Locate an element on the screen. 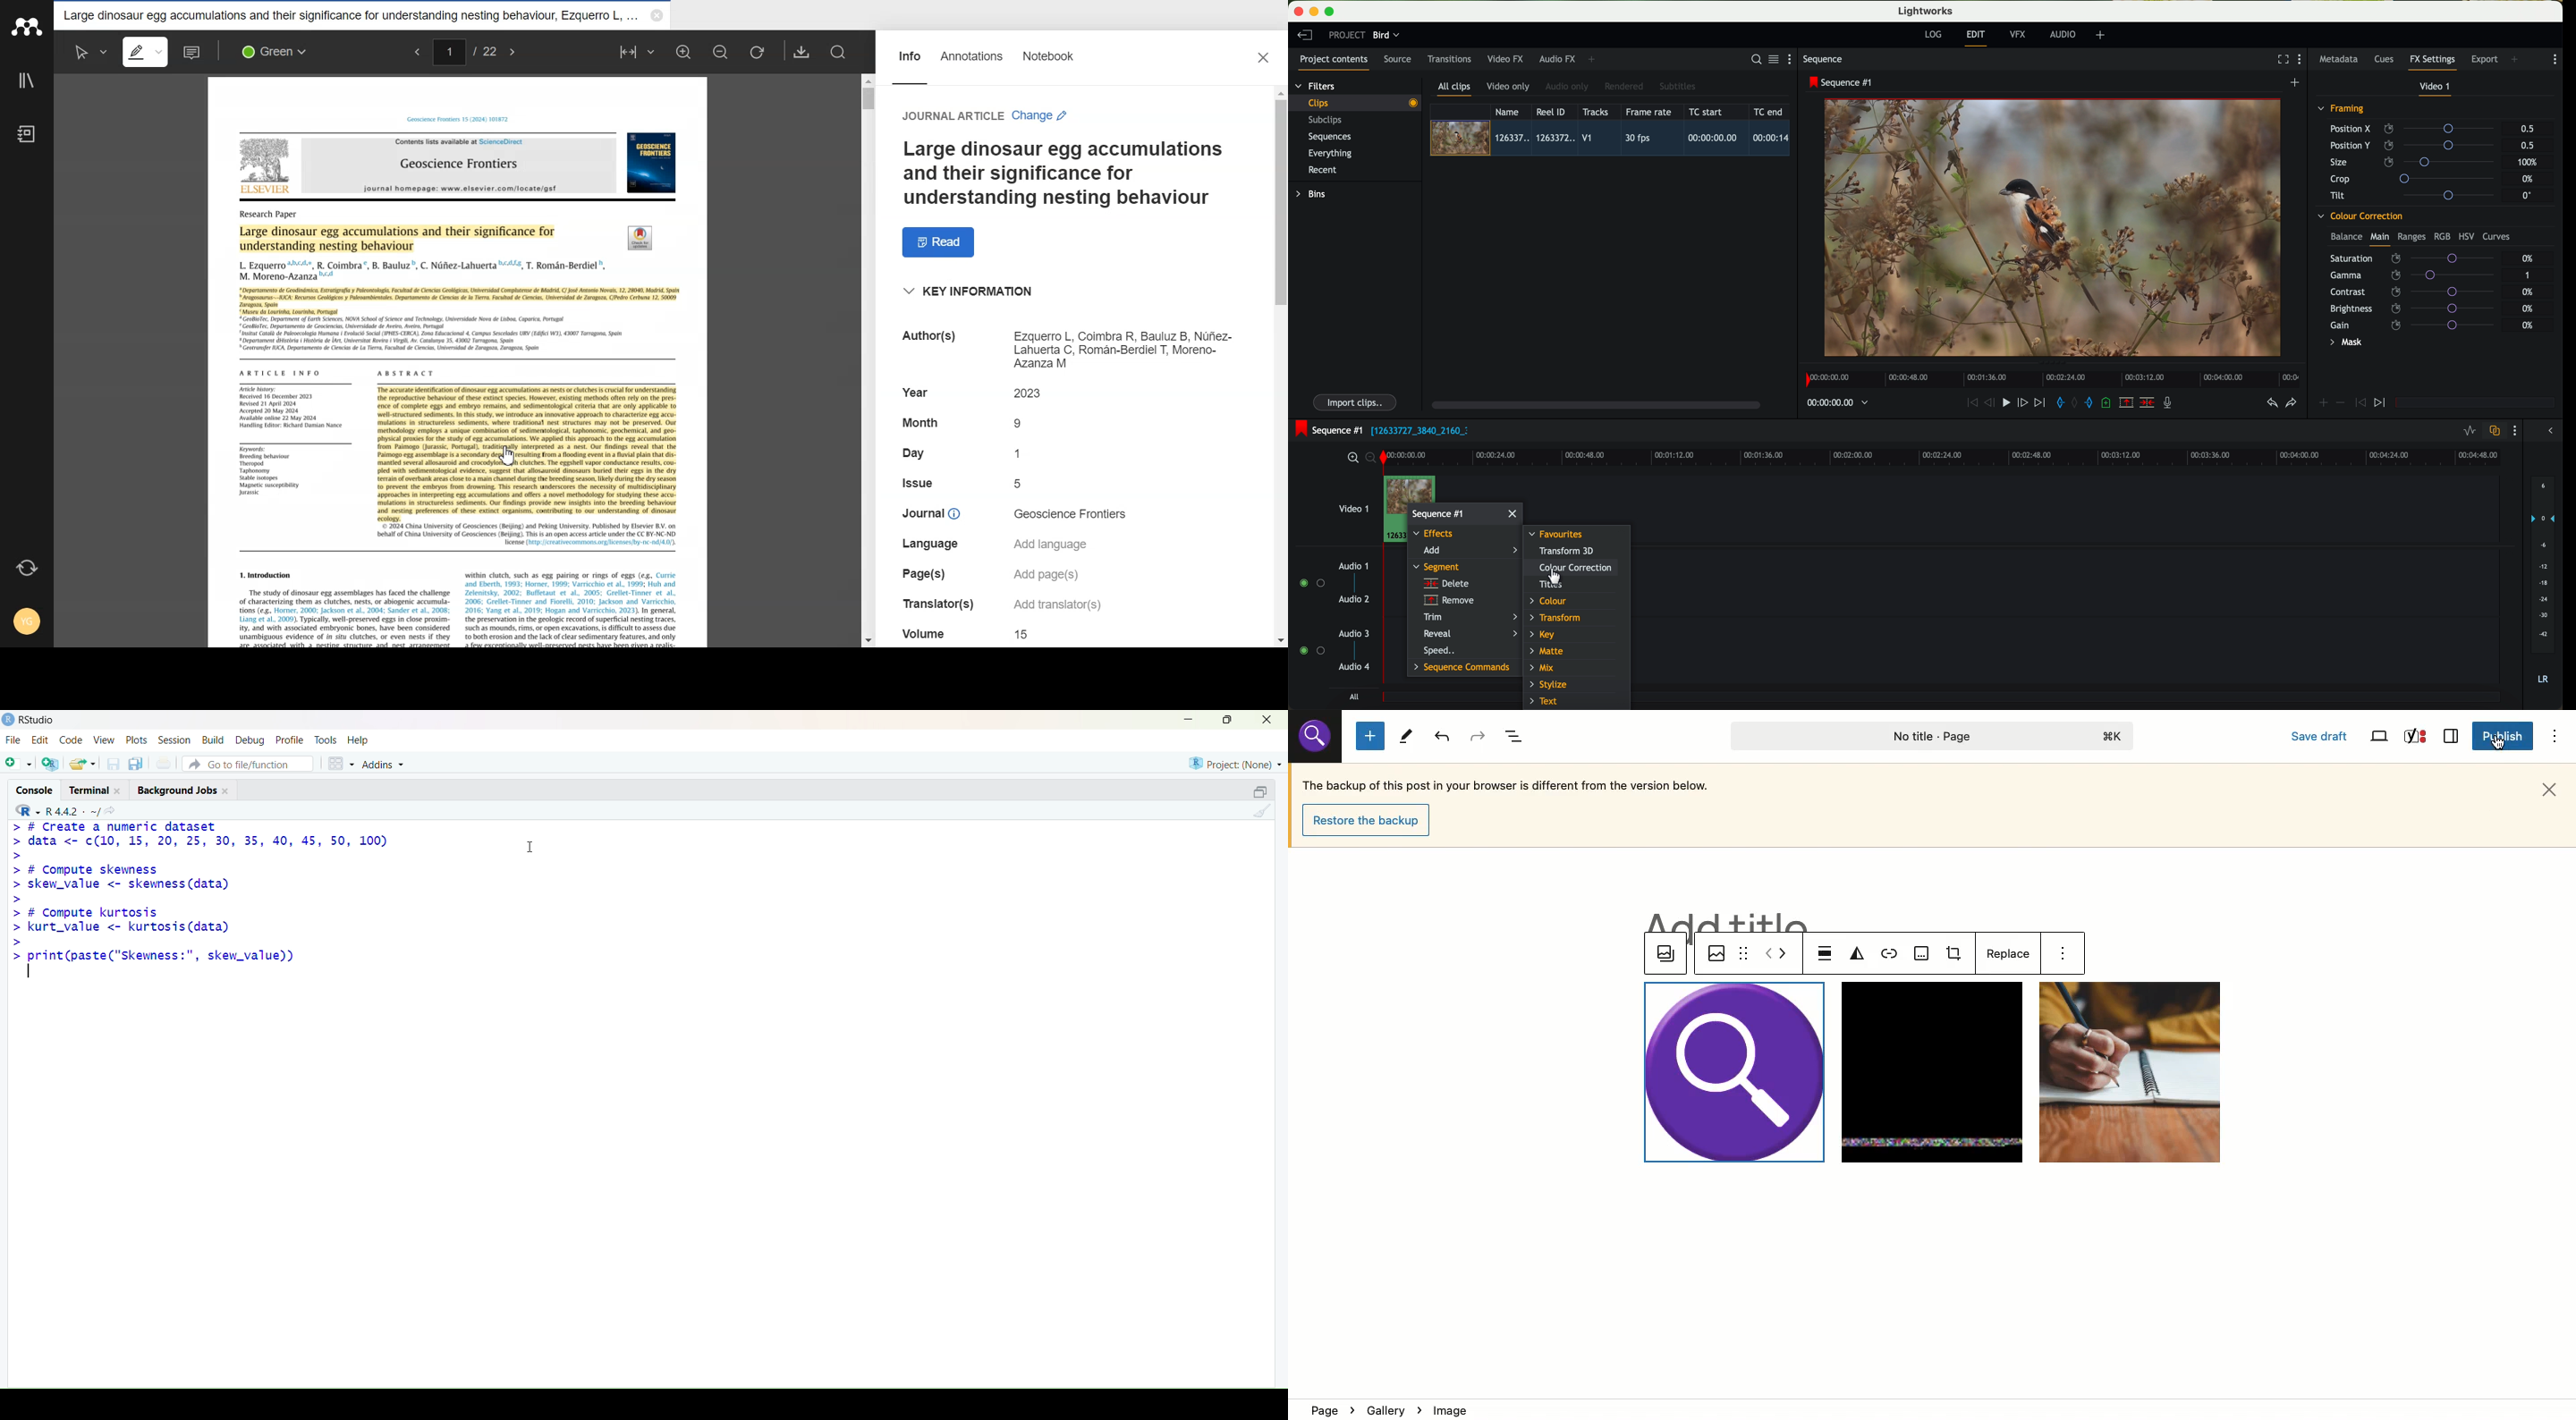  Notebook is located at coordinates (26, 134).